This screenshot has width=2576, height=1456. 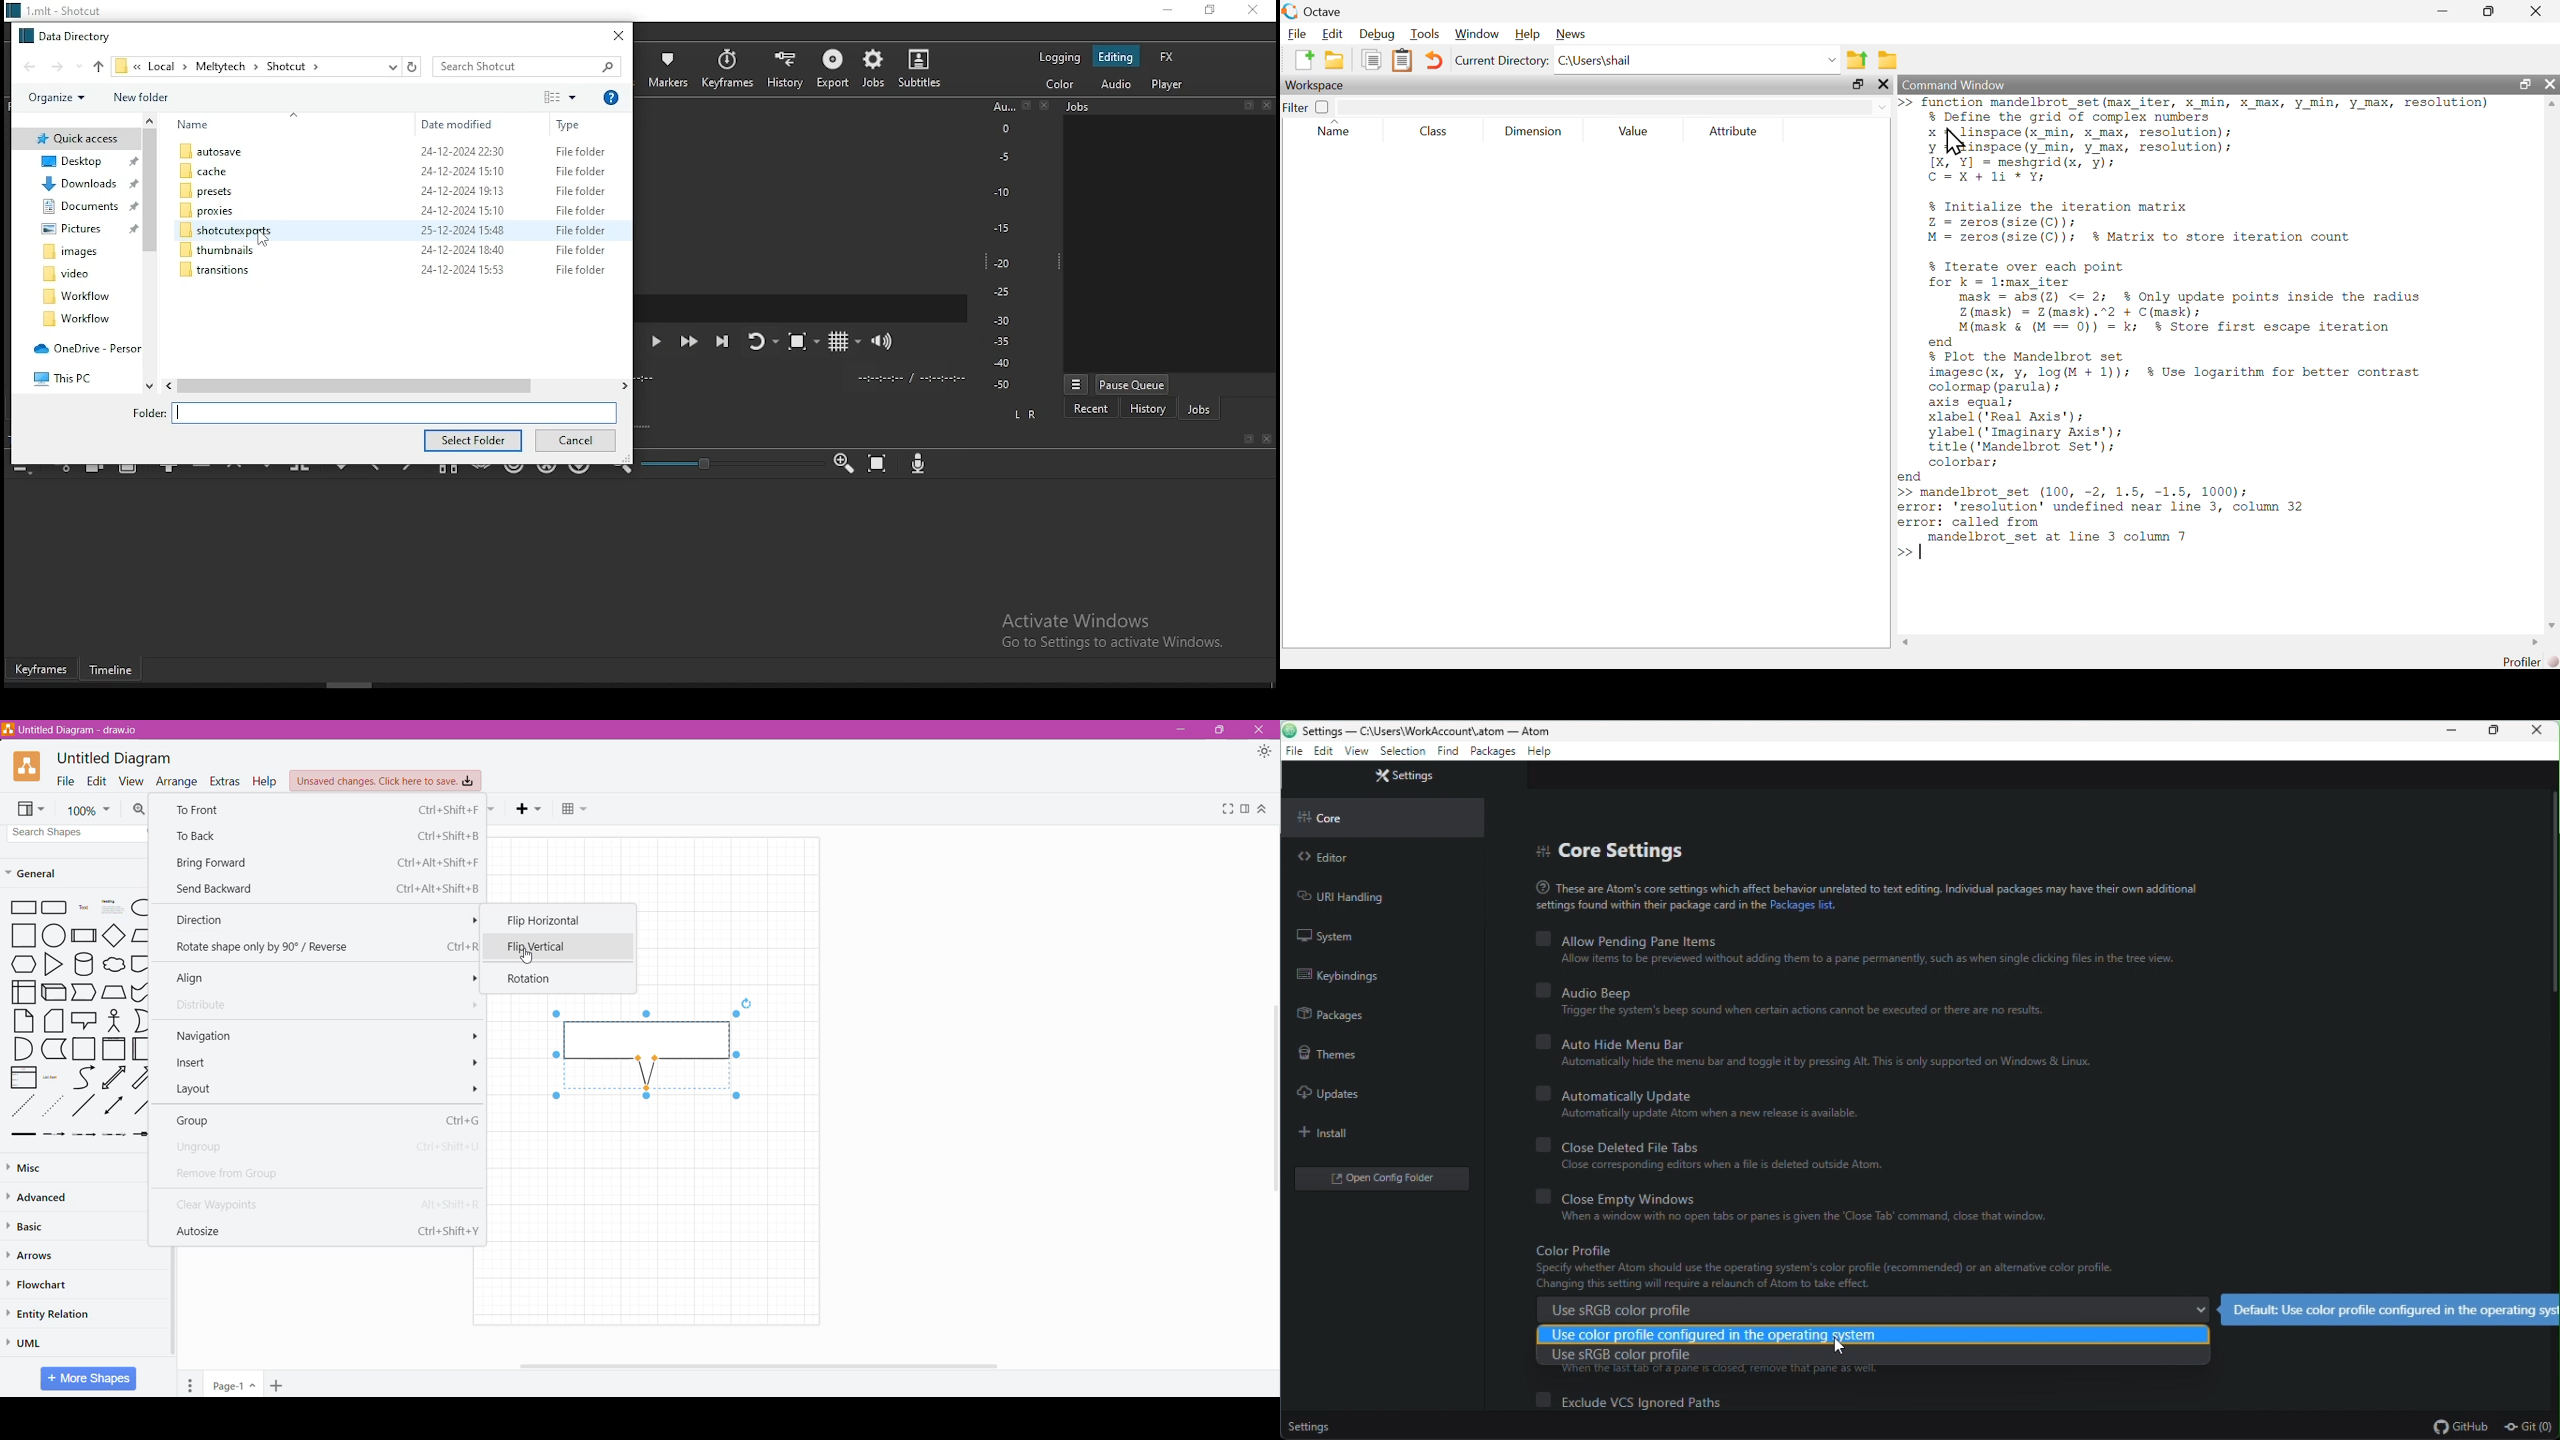 What do you see at coordinates (1334, 1133) in the screenshot?
I see `Install` at bounding box center [1334, 1133].